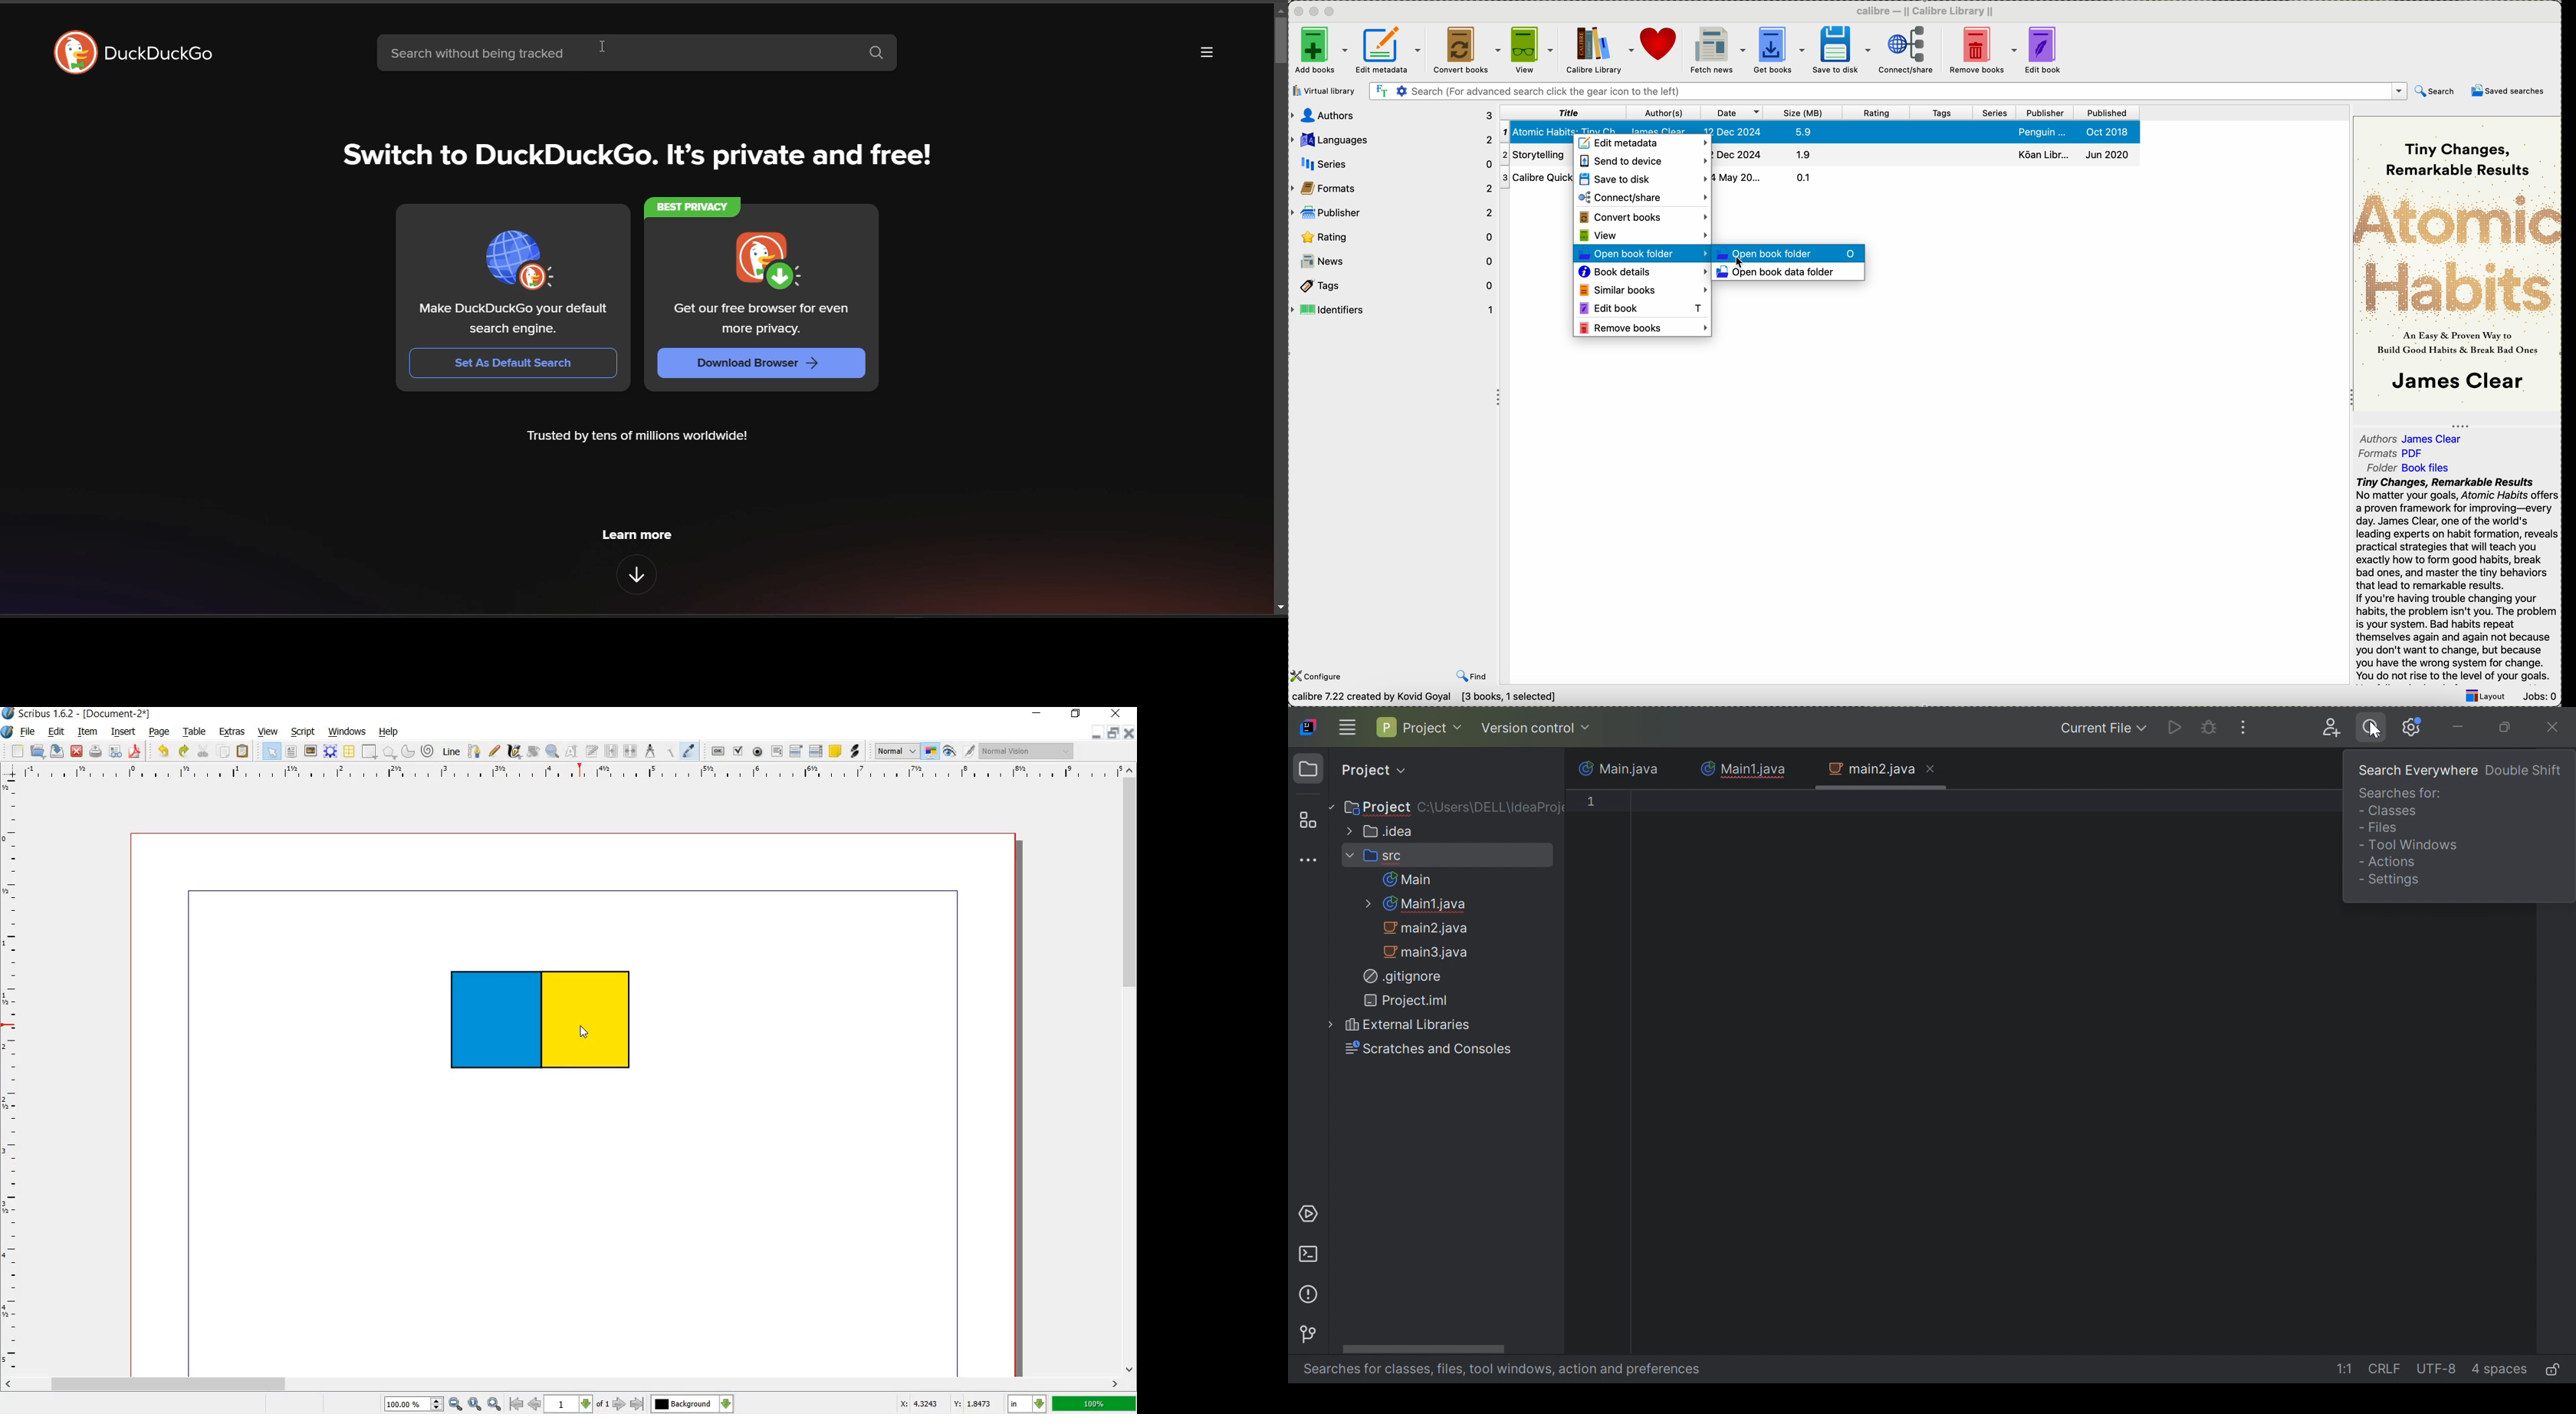 The width and height of the screenshot is (2576, 1428). What do you see at coordinates (1717, 50) in the screenshot?
I see `fetch news` at bounding box center [1717, 50].